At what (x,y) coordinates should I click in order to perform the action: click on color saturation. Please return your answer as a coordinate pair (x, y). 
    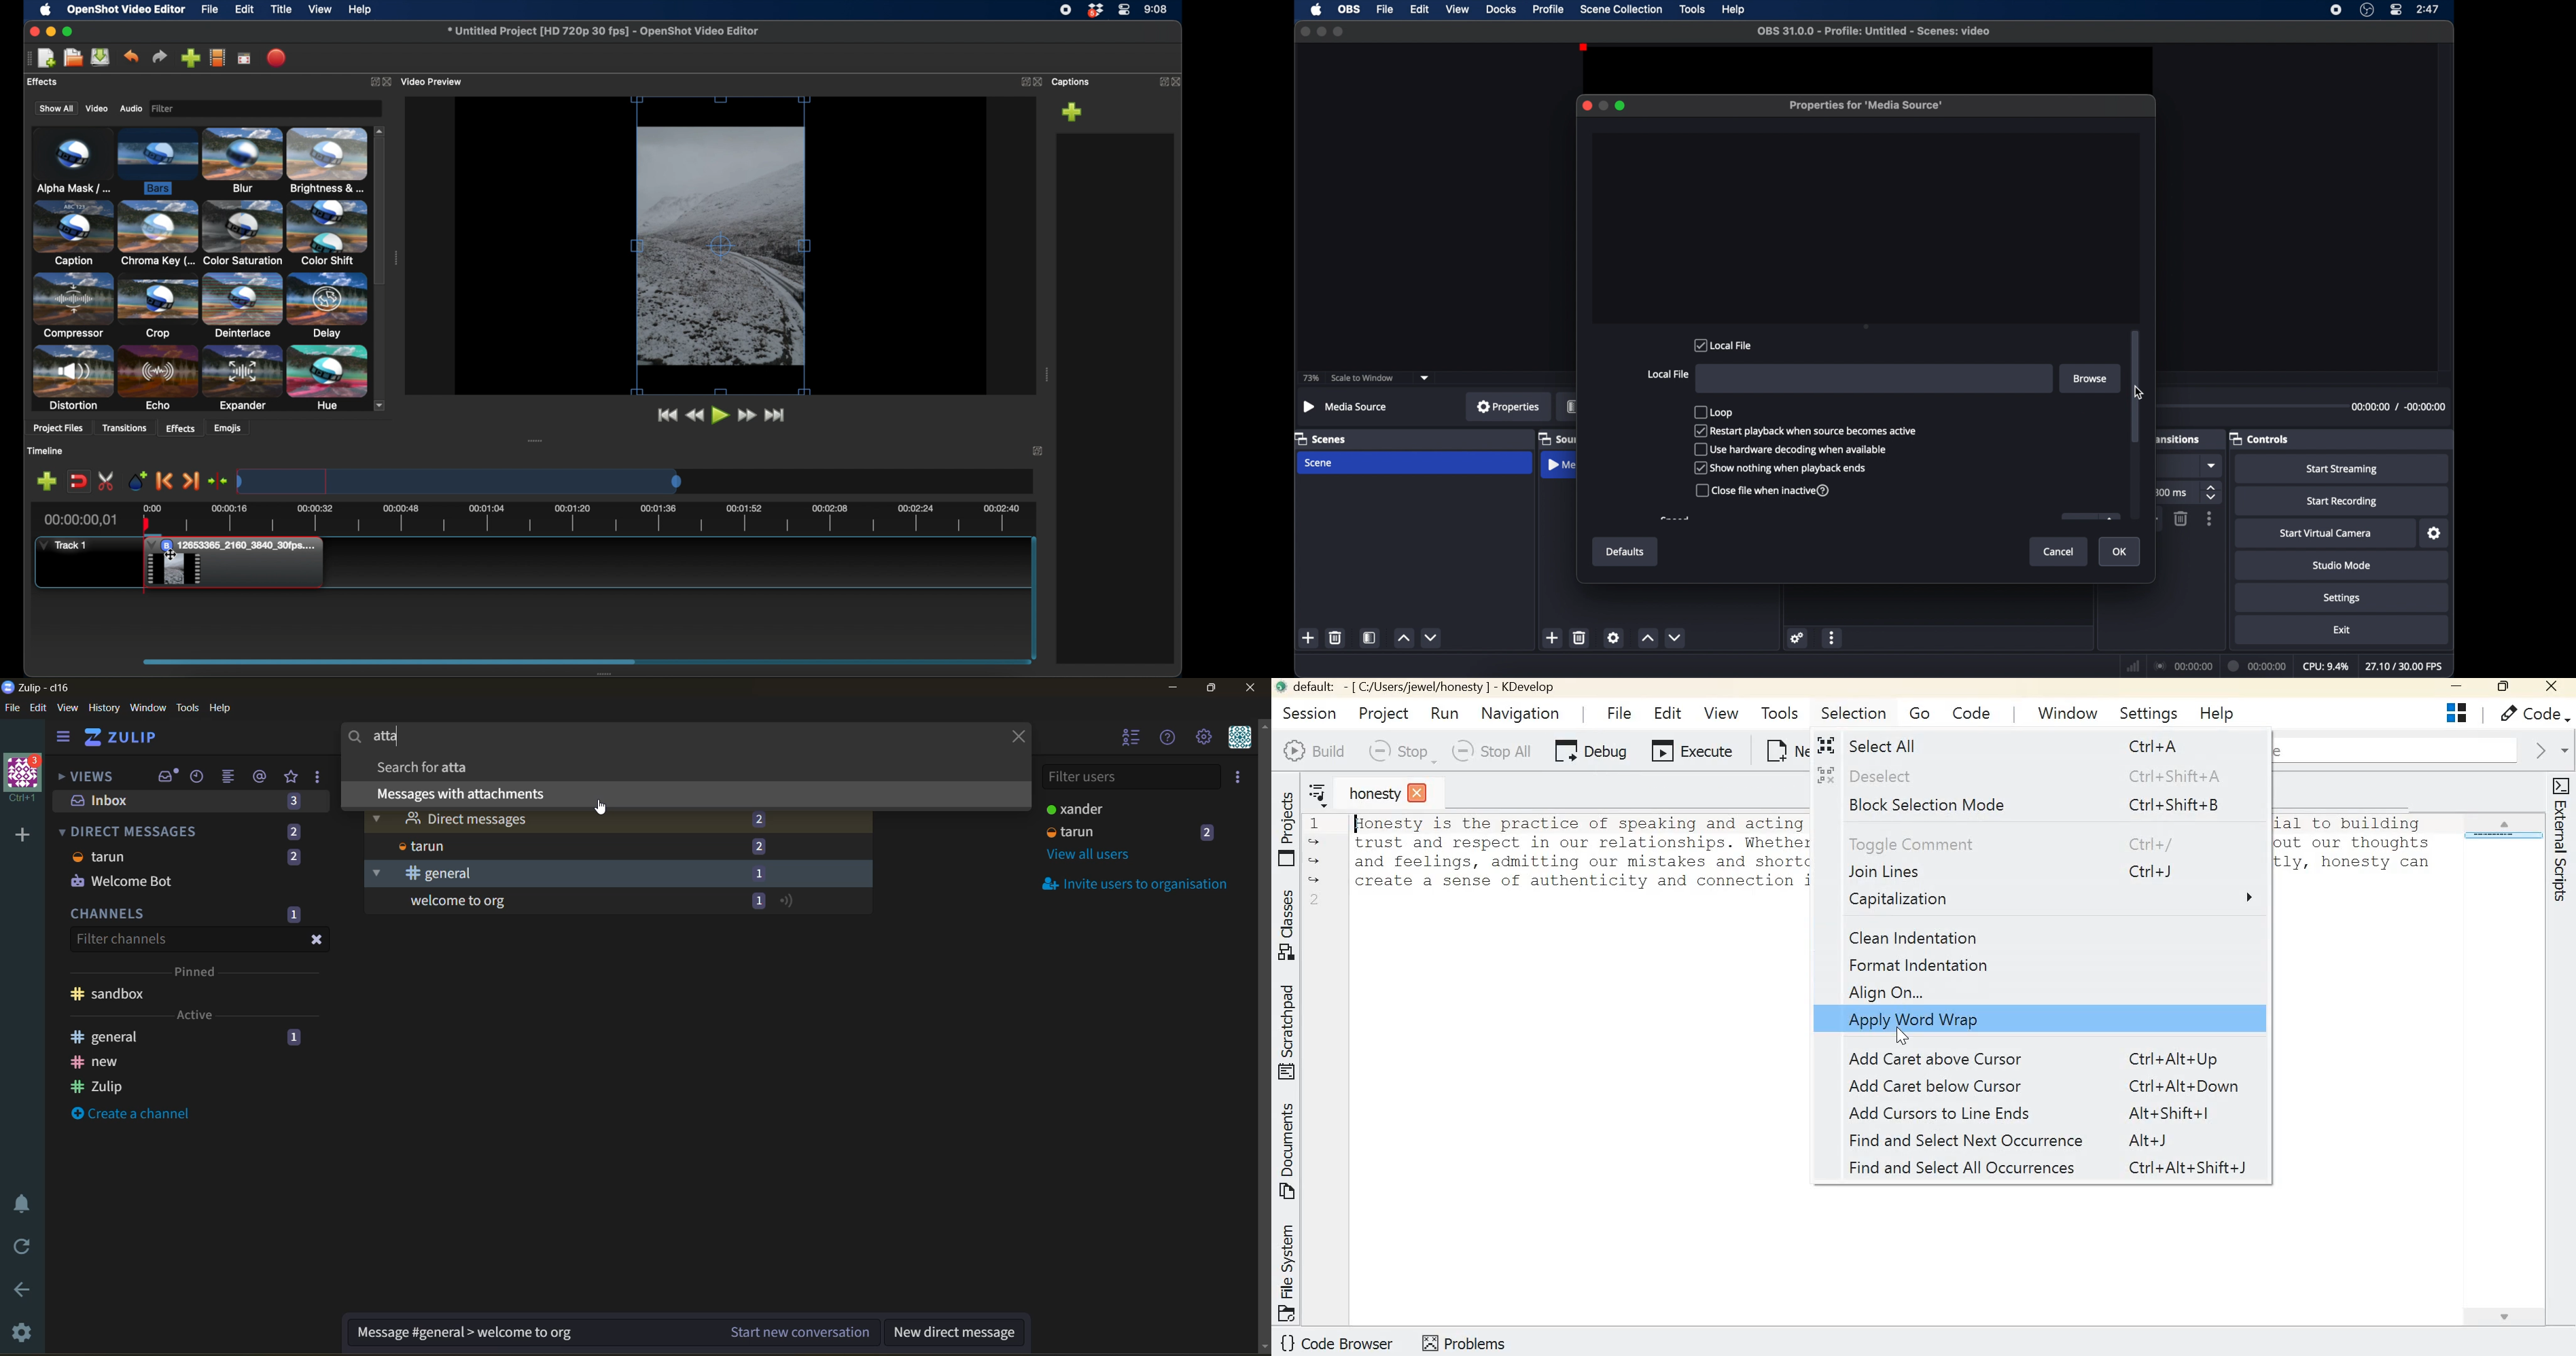
    Looking at the image, I should click on (242, 234).